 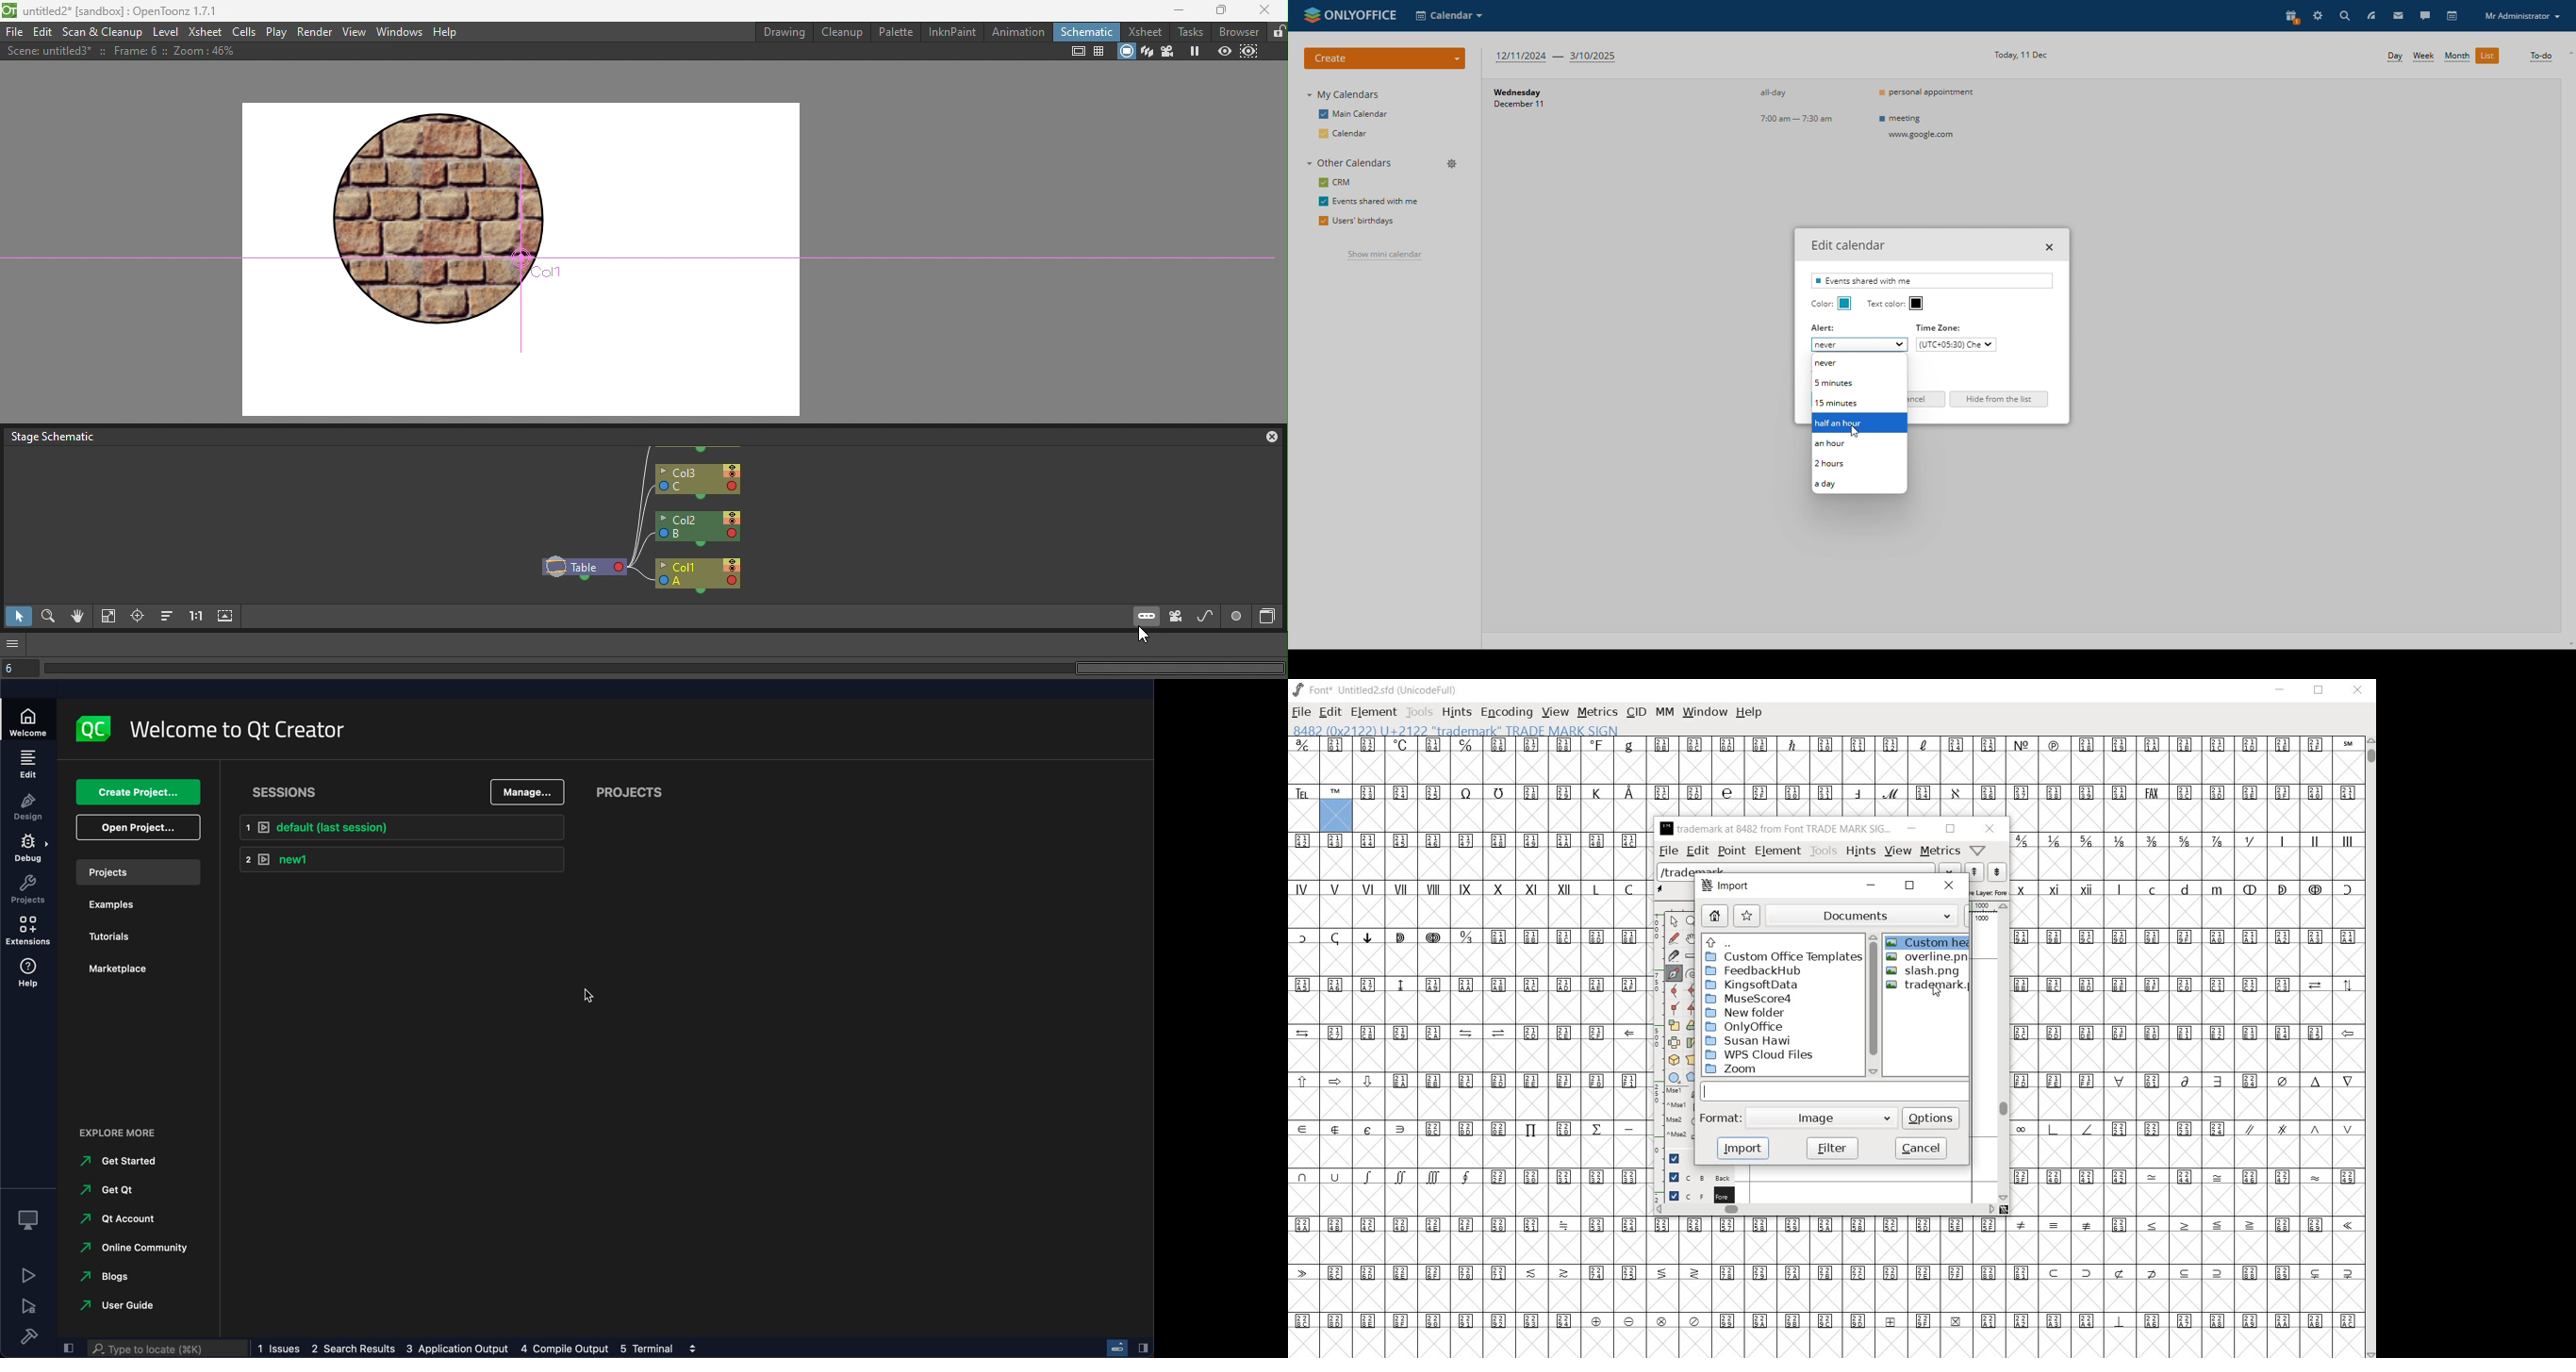 I want to click on EDIT, so click(x=1330, y=712).